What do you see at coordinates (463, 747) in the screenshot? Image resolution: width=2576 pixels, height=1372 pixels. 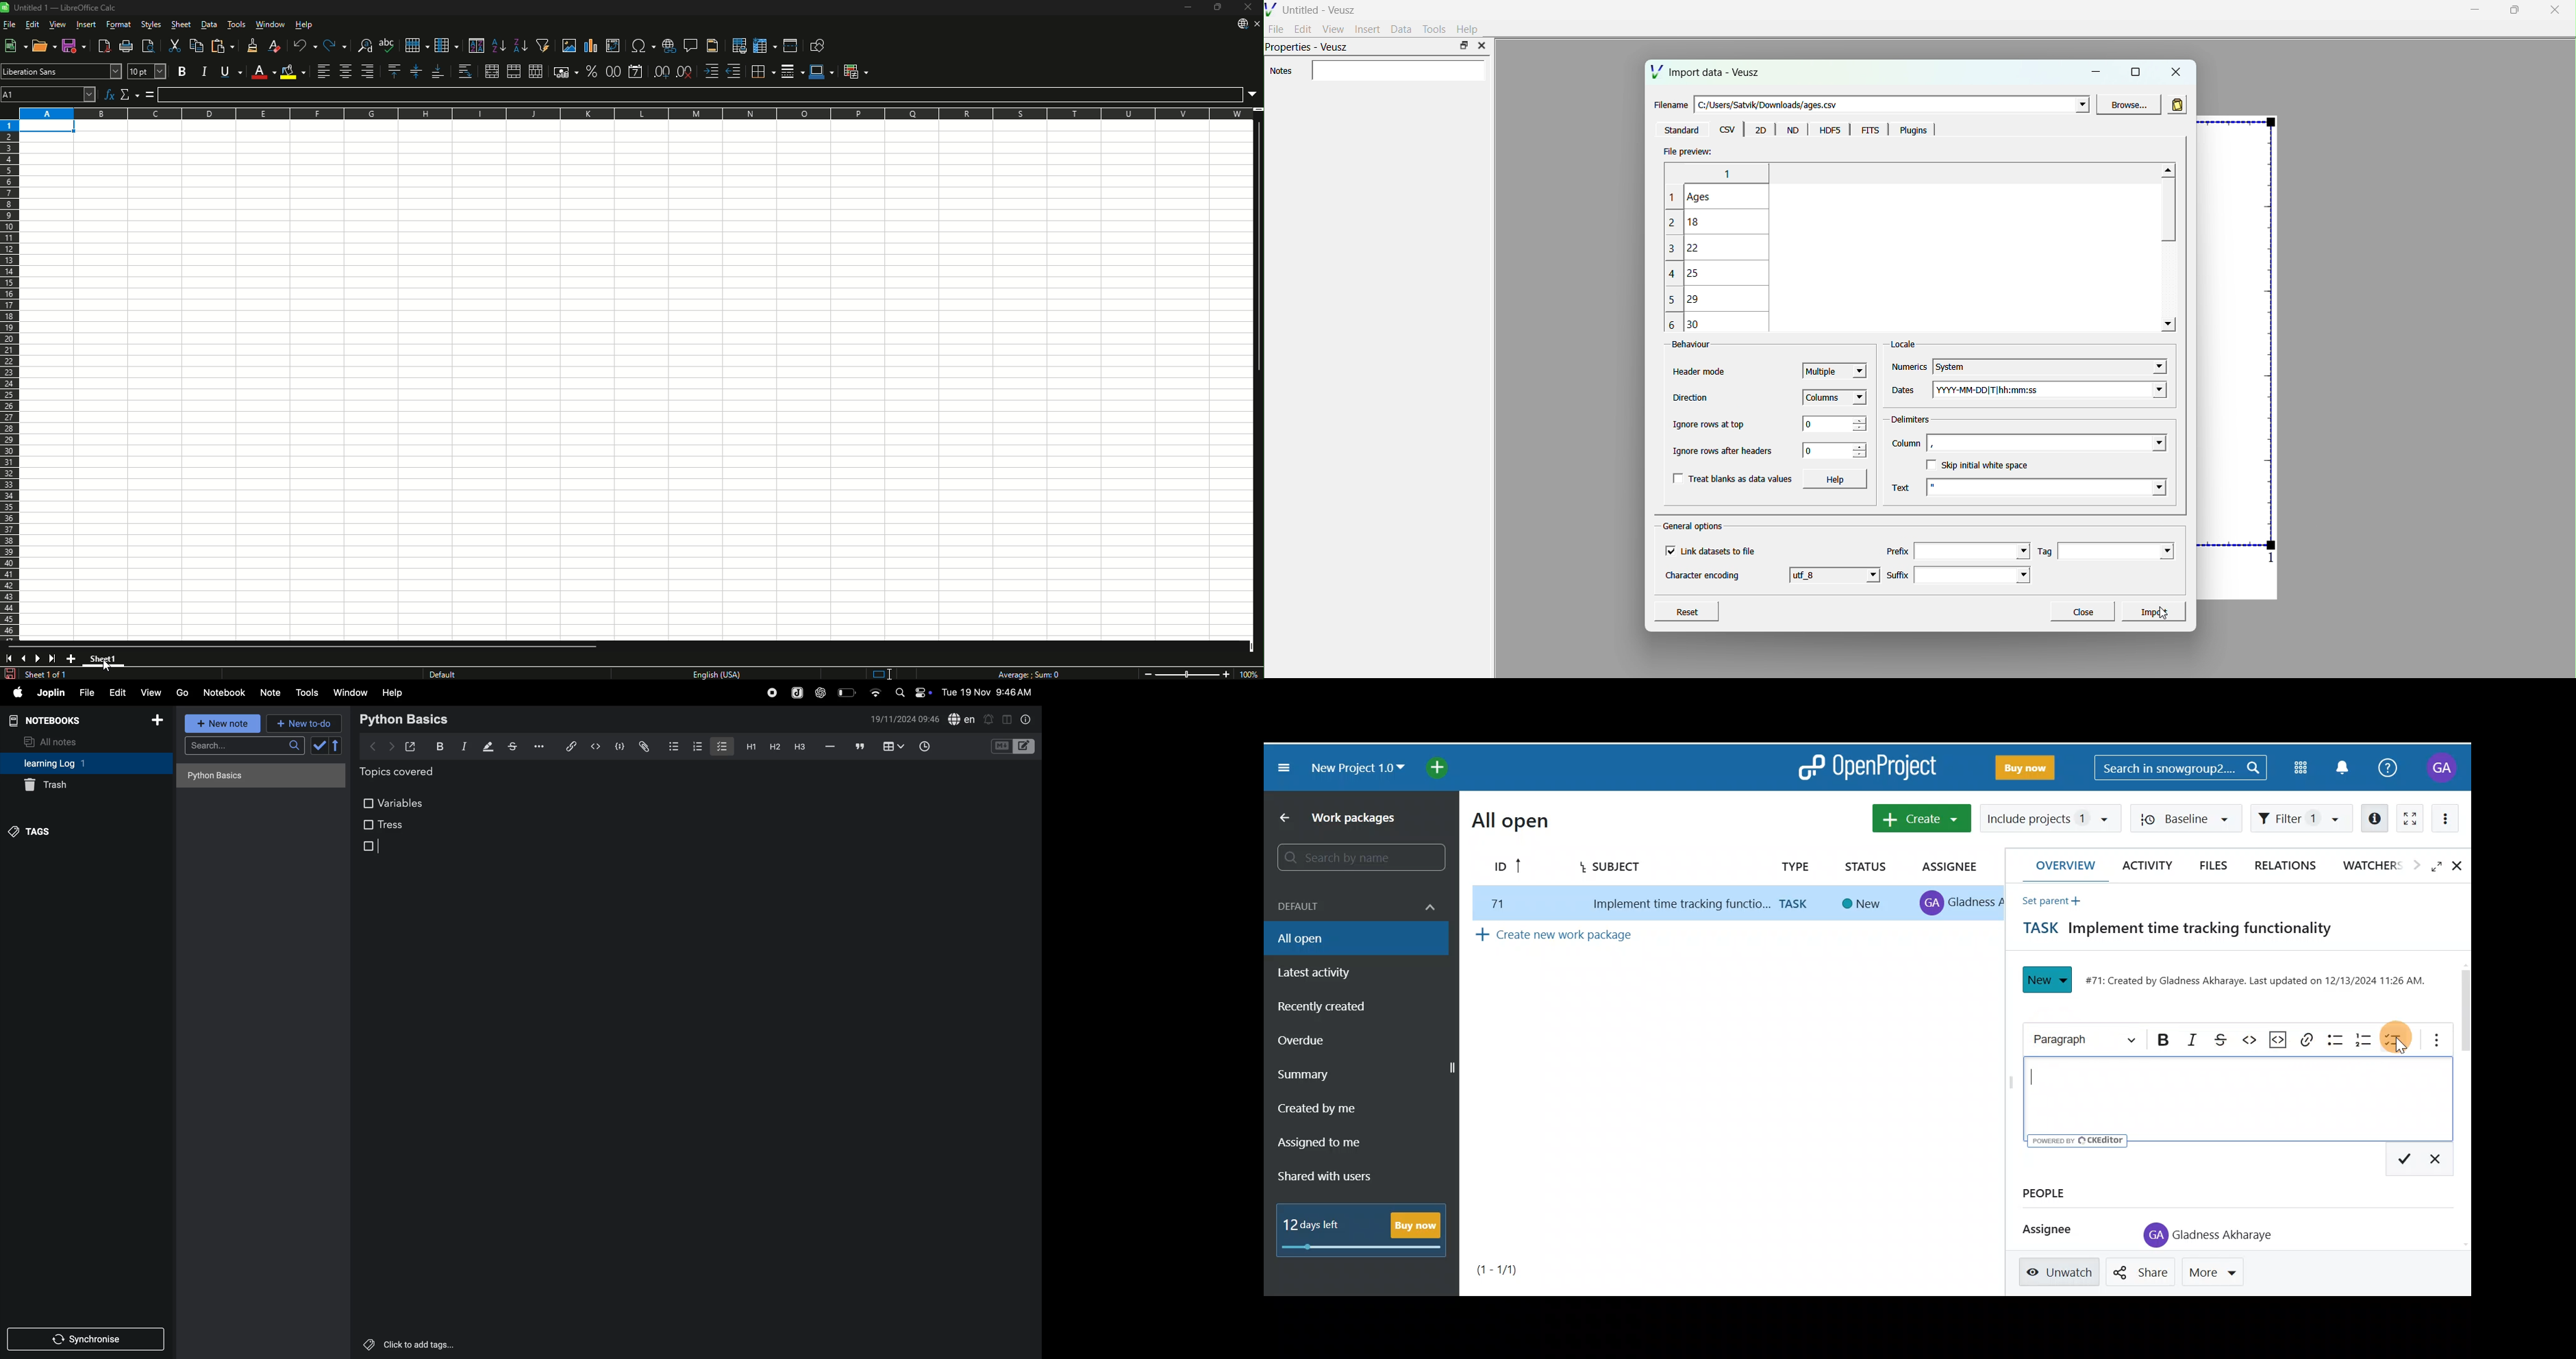 I see `itallic` at bounding box center [463, 747].